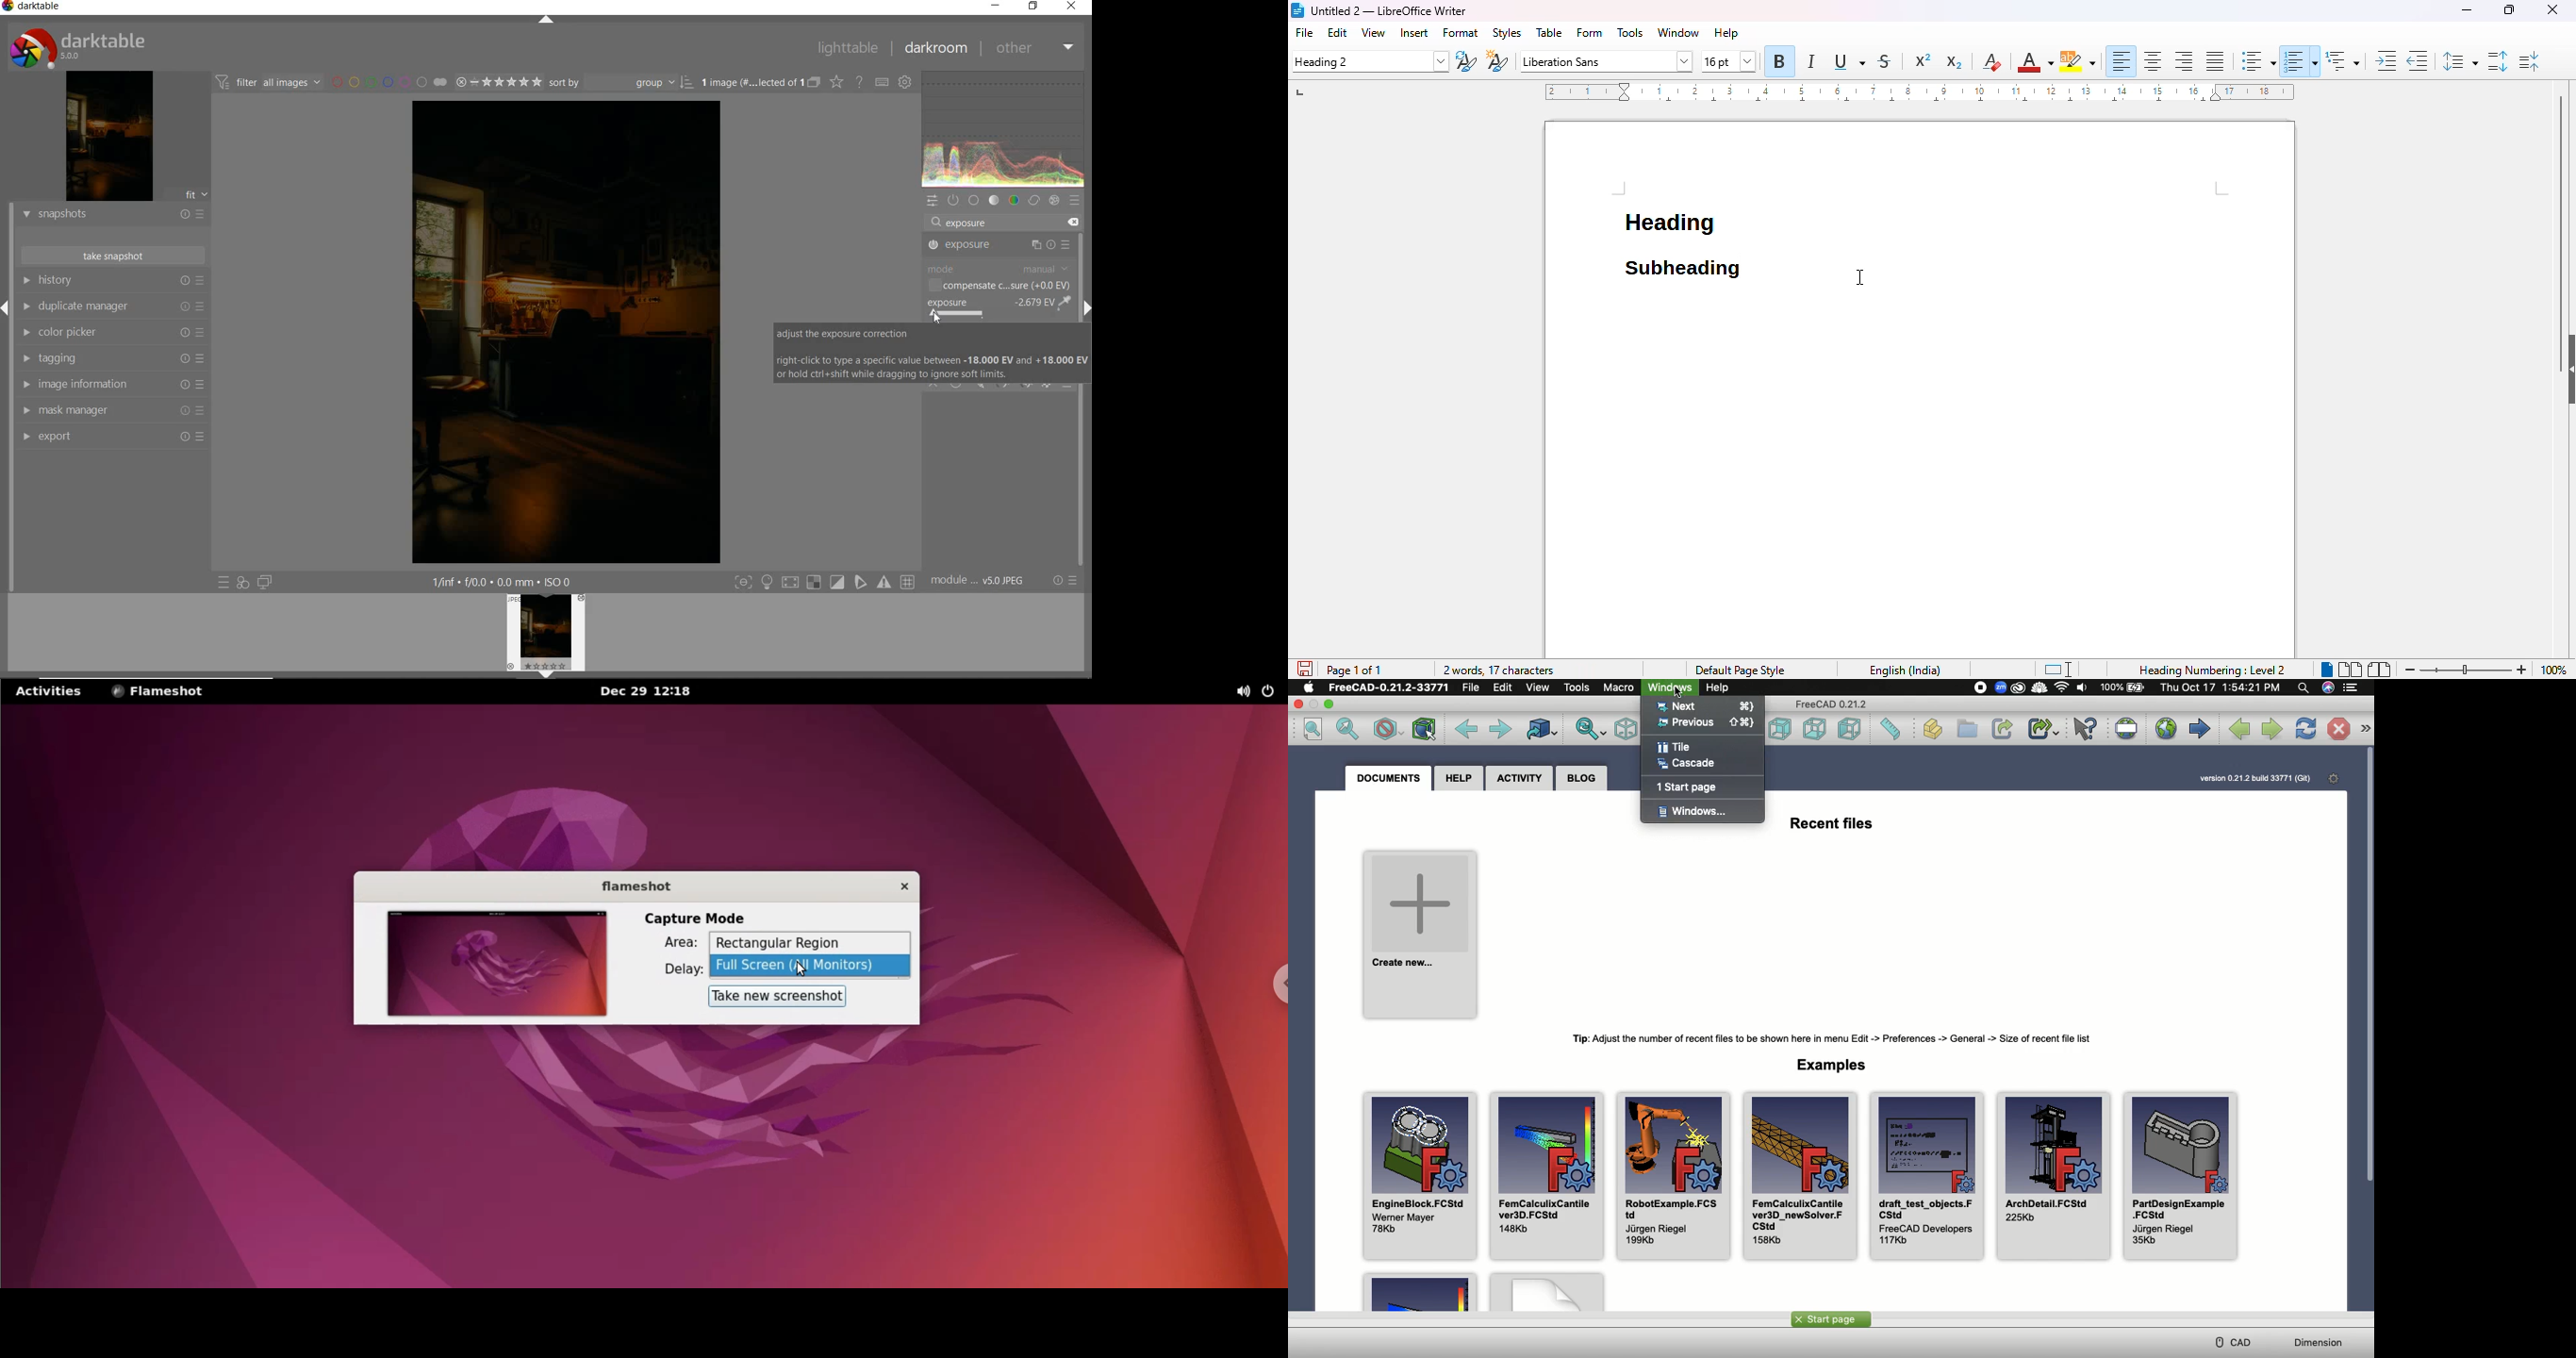 The height and width of the screenshot is (1372, 2576). Describe the element at coordinates (1892, 730) in the screenshot. I see `Measure distance` at that location.